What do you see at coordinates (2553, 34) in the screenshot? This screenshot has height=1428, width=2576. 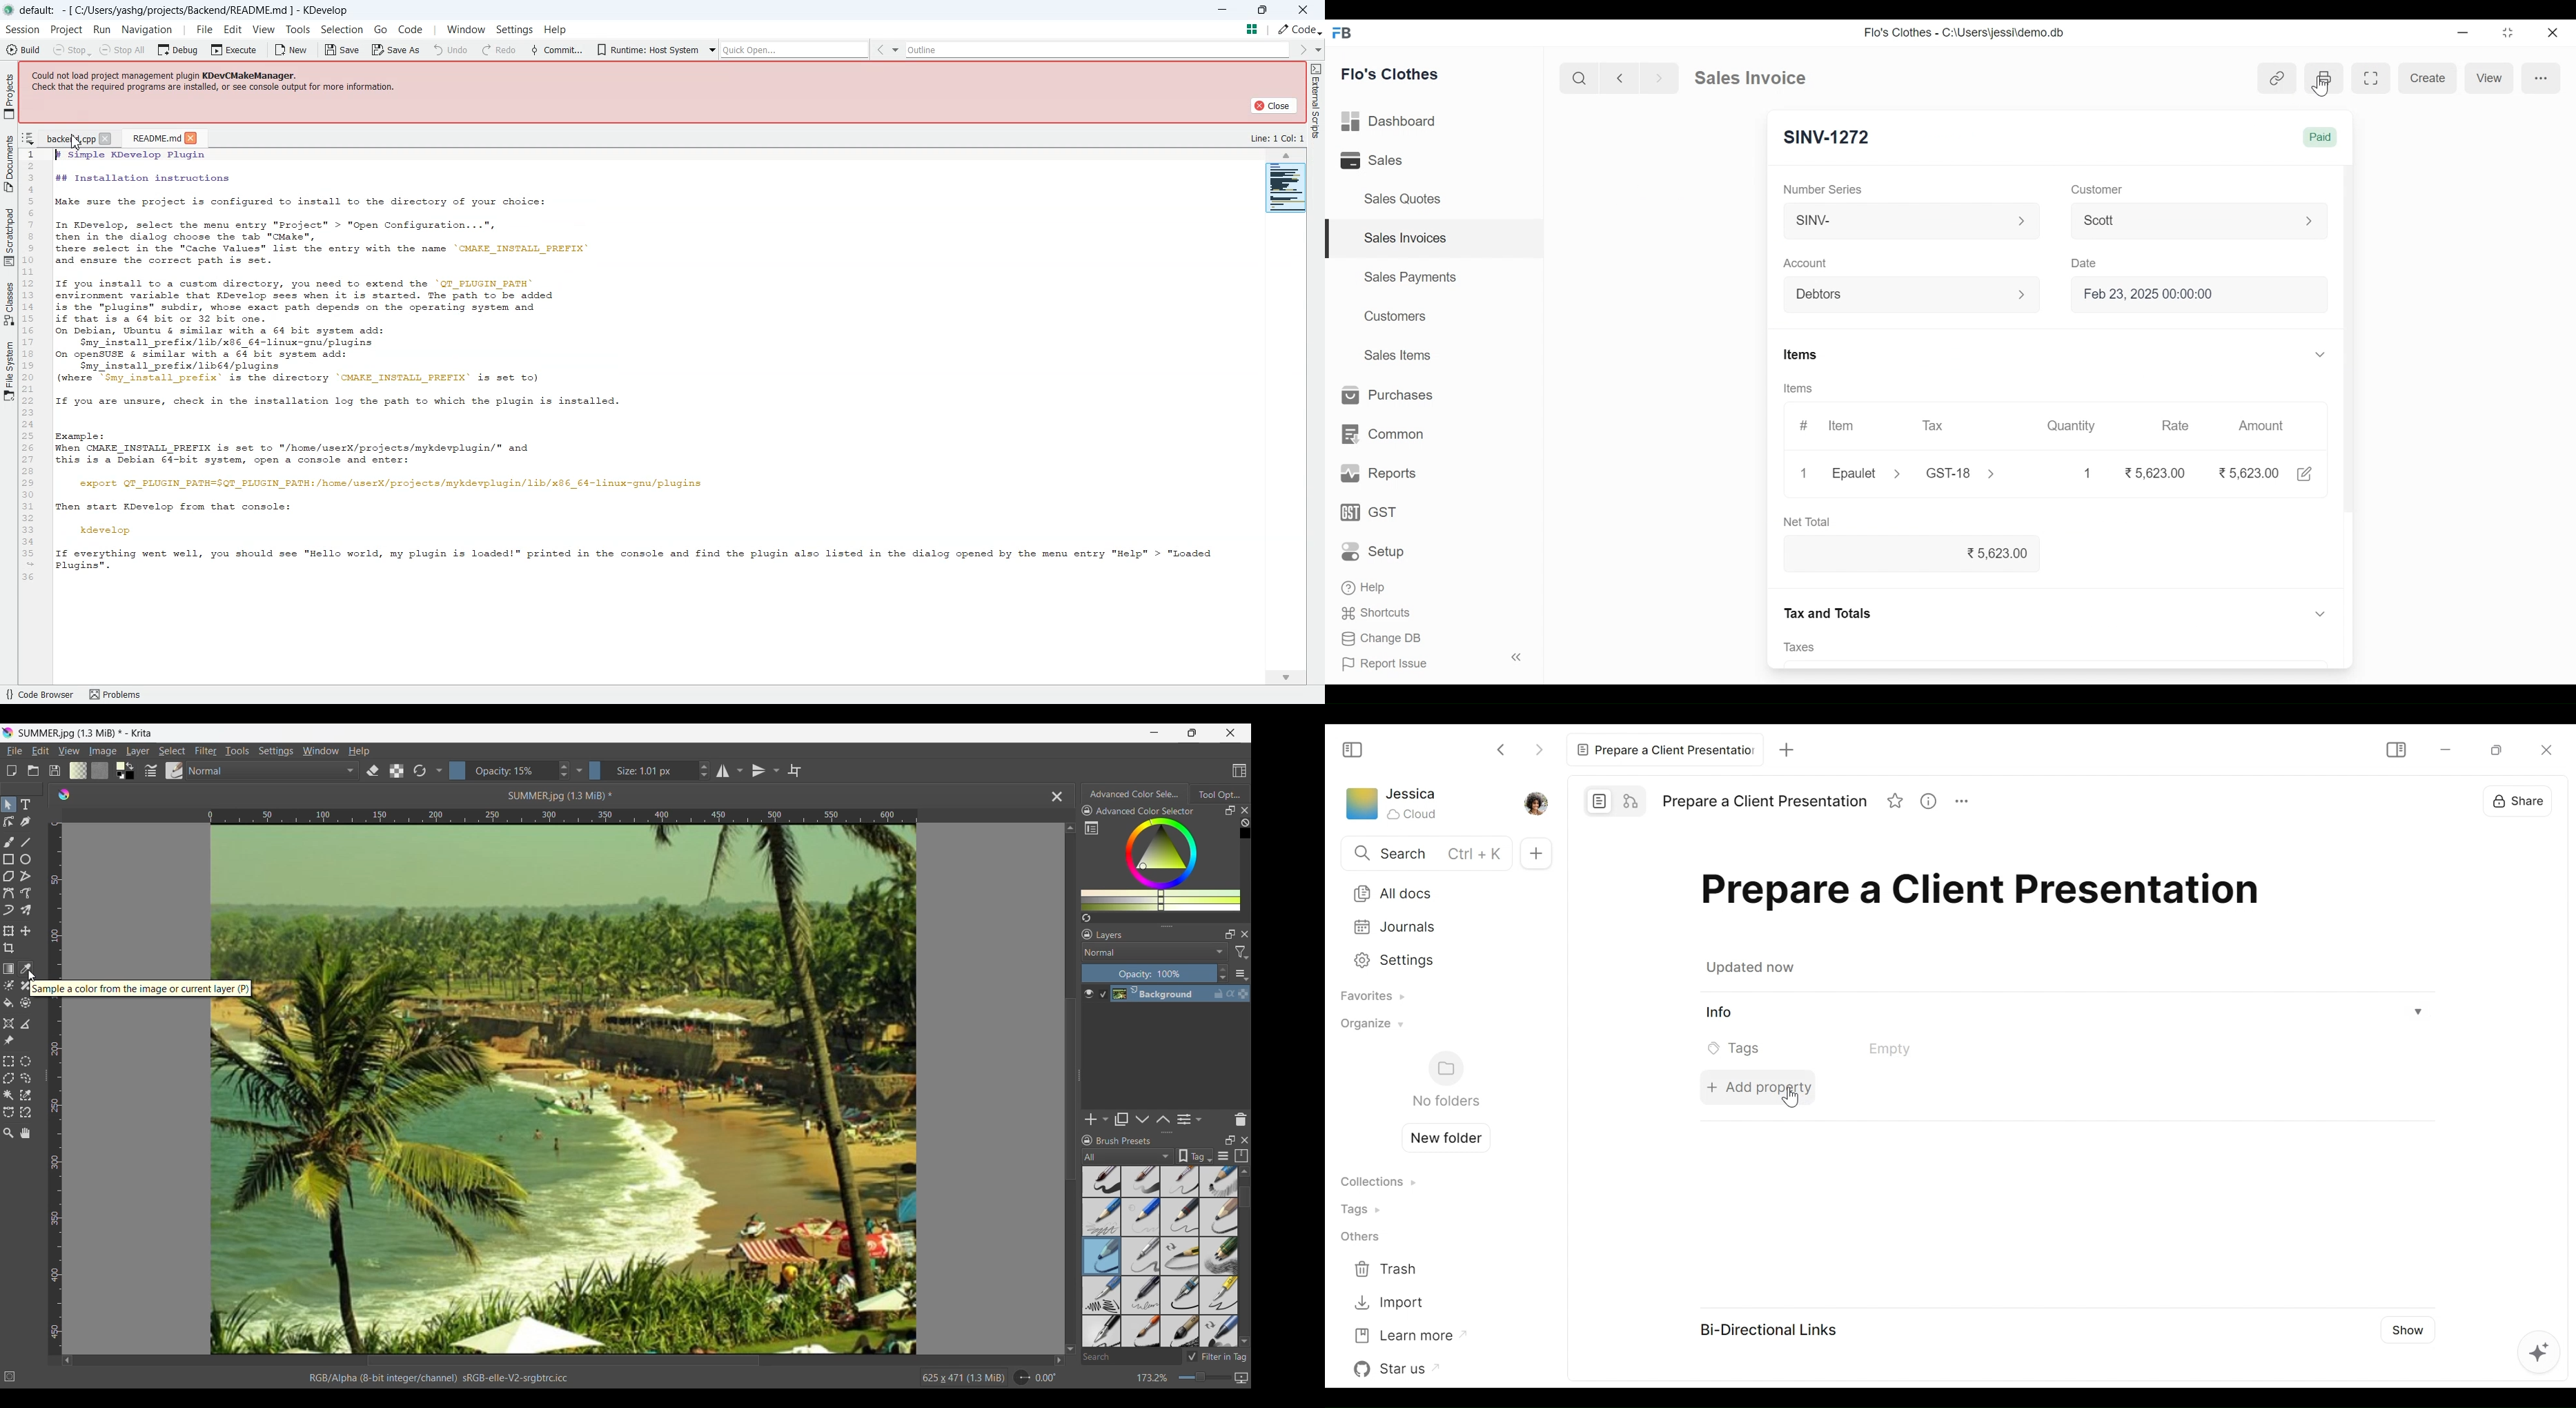 I see `Close` at bounding box center [2553, 34].